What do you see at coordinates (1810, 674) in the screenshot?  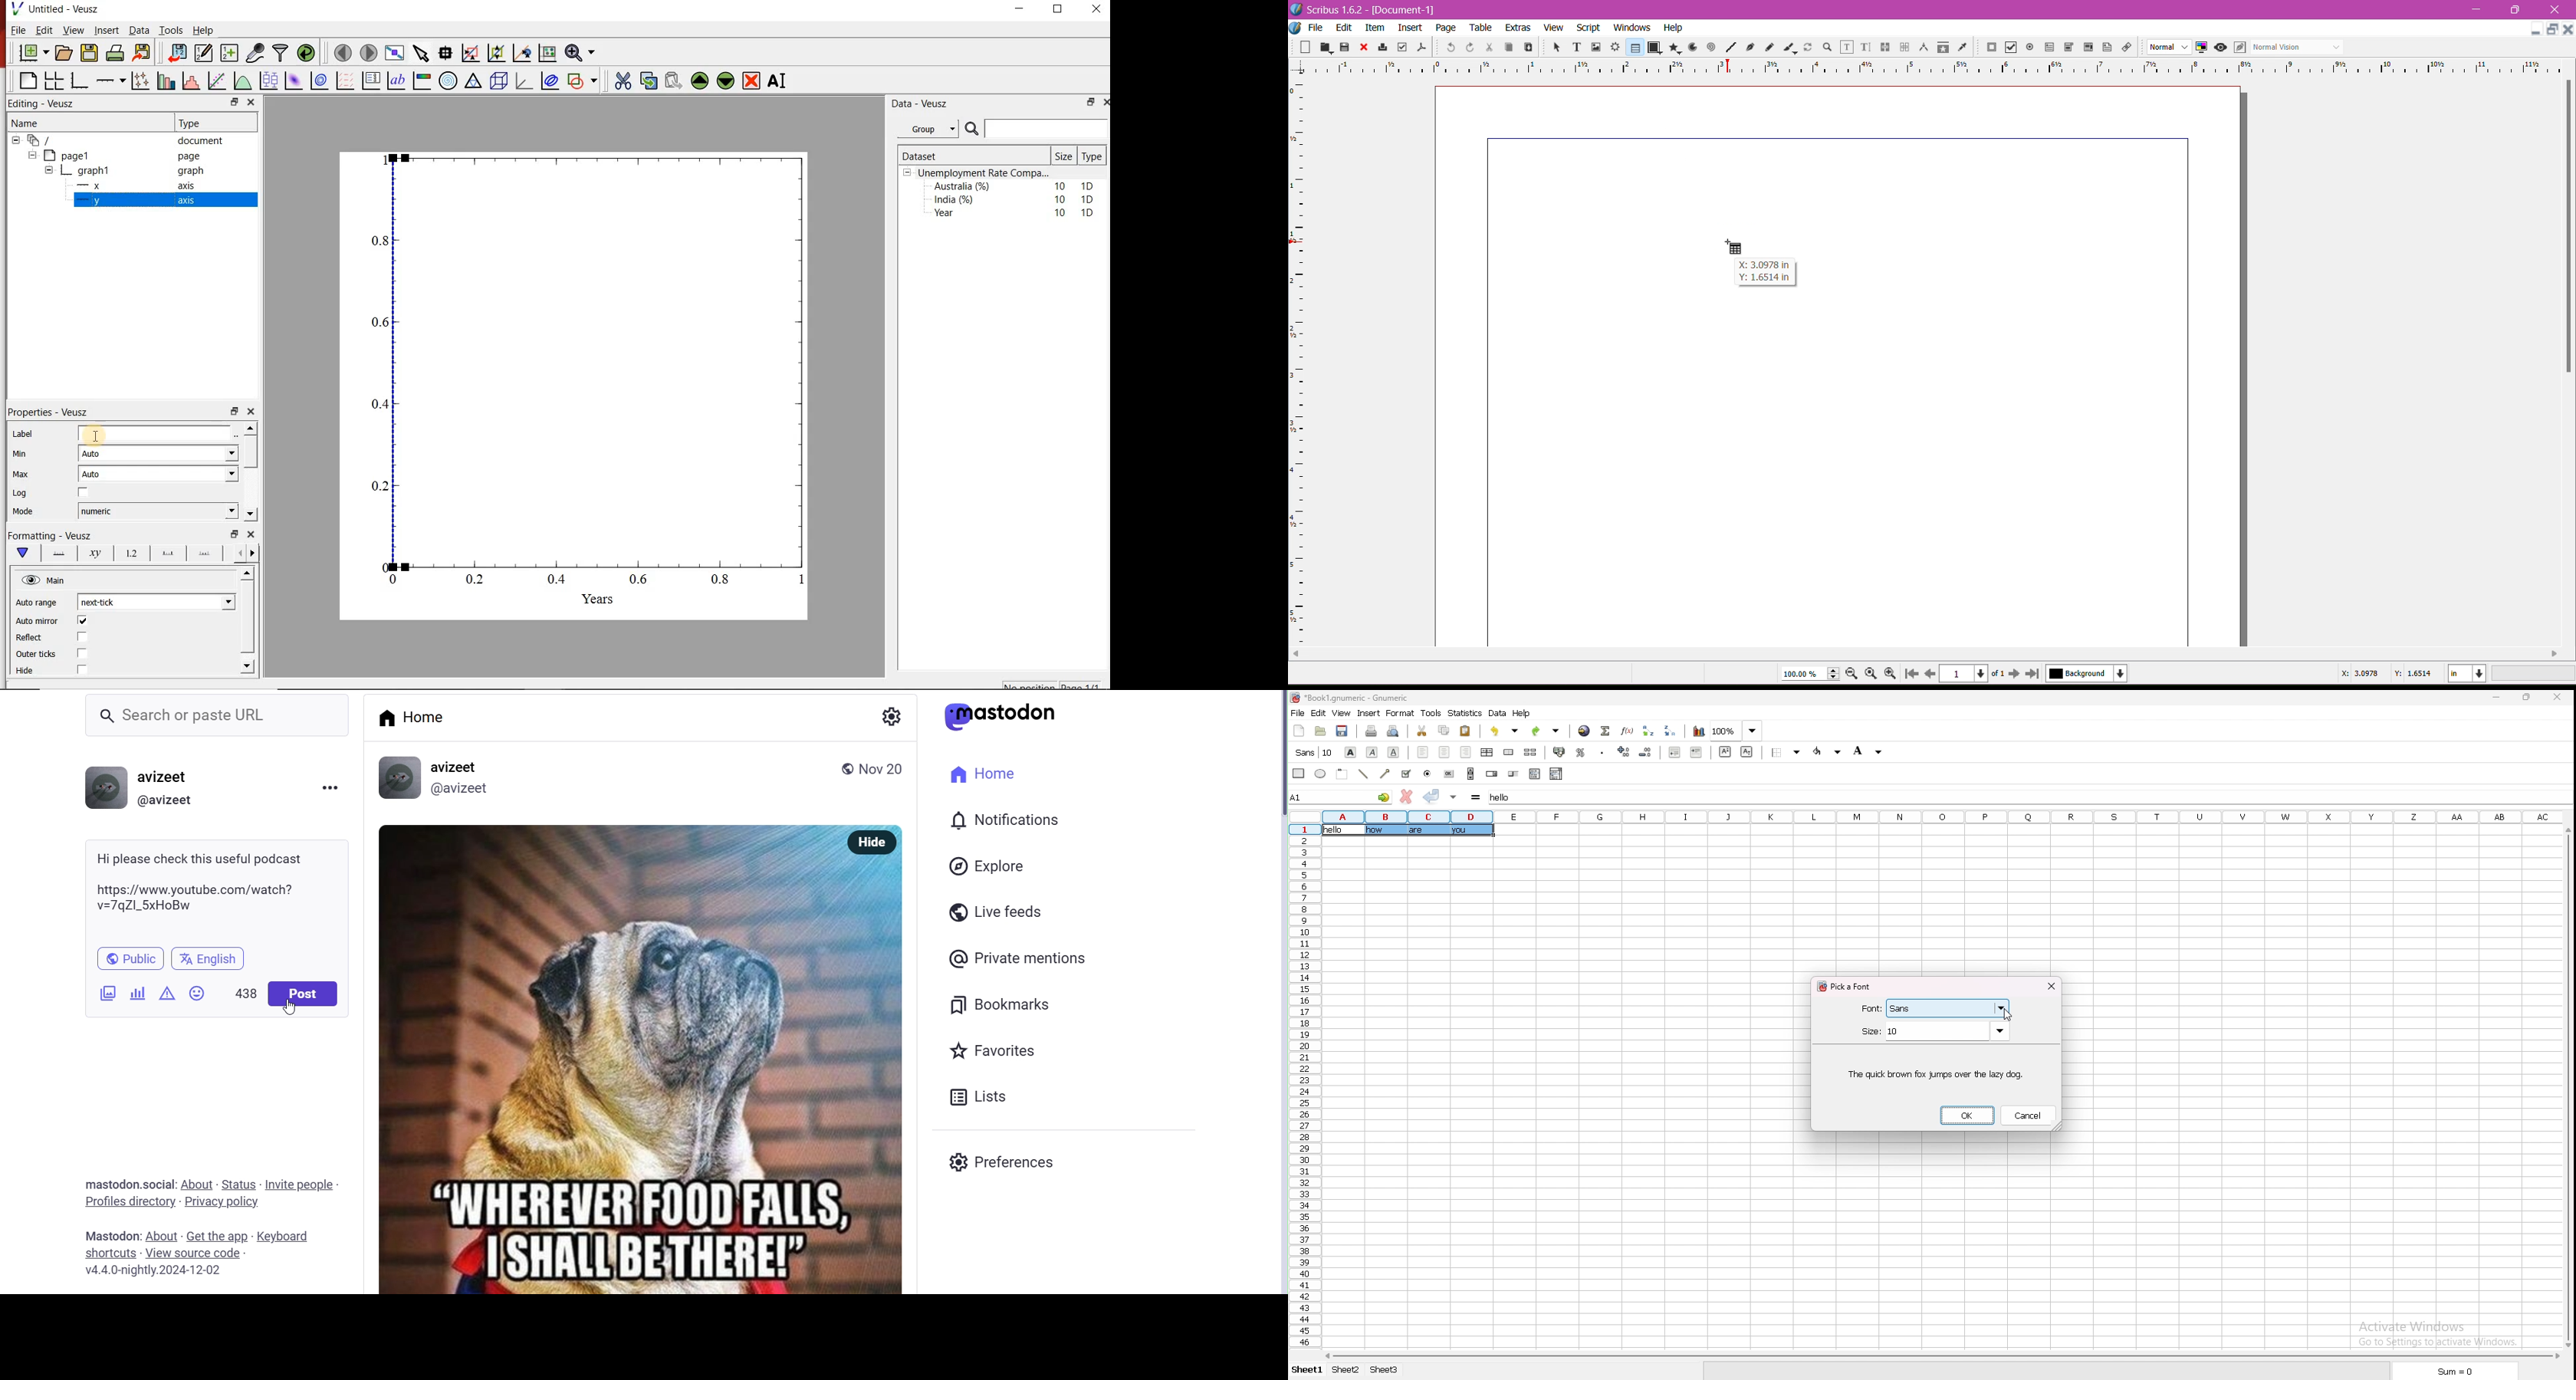 I see `100.00 %` at bounding box center [1810, 674].